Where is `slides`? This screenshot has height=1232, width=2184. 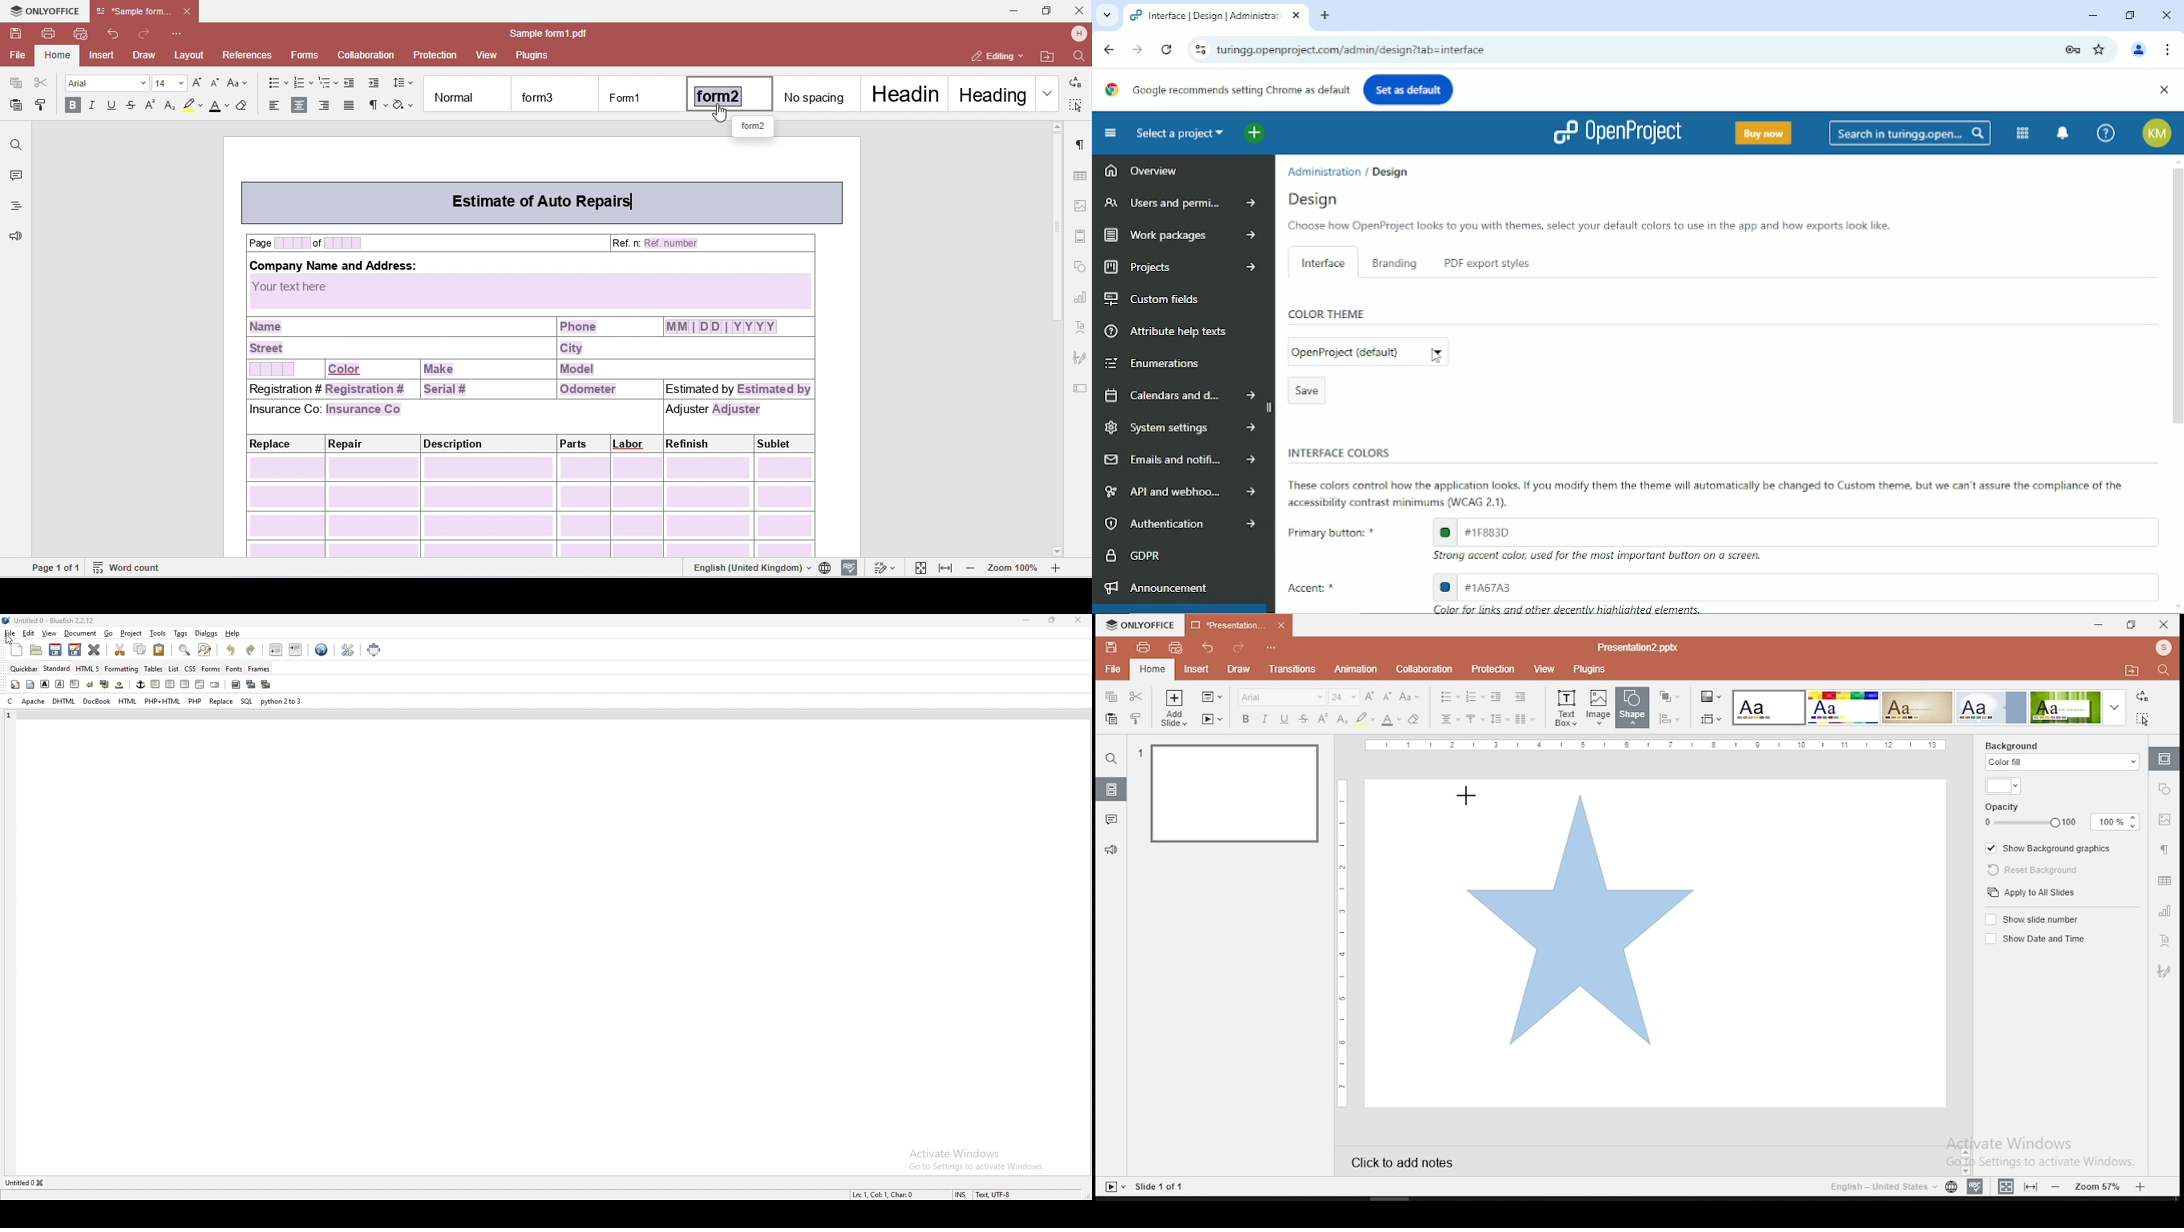 slides is located at coordinates (1110, 789).